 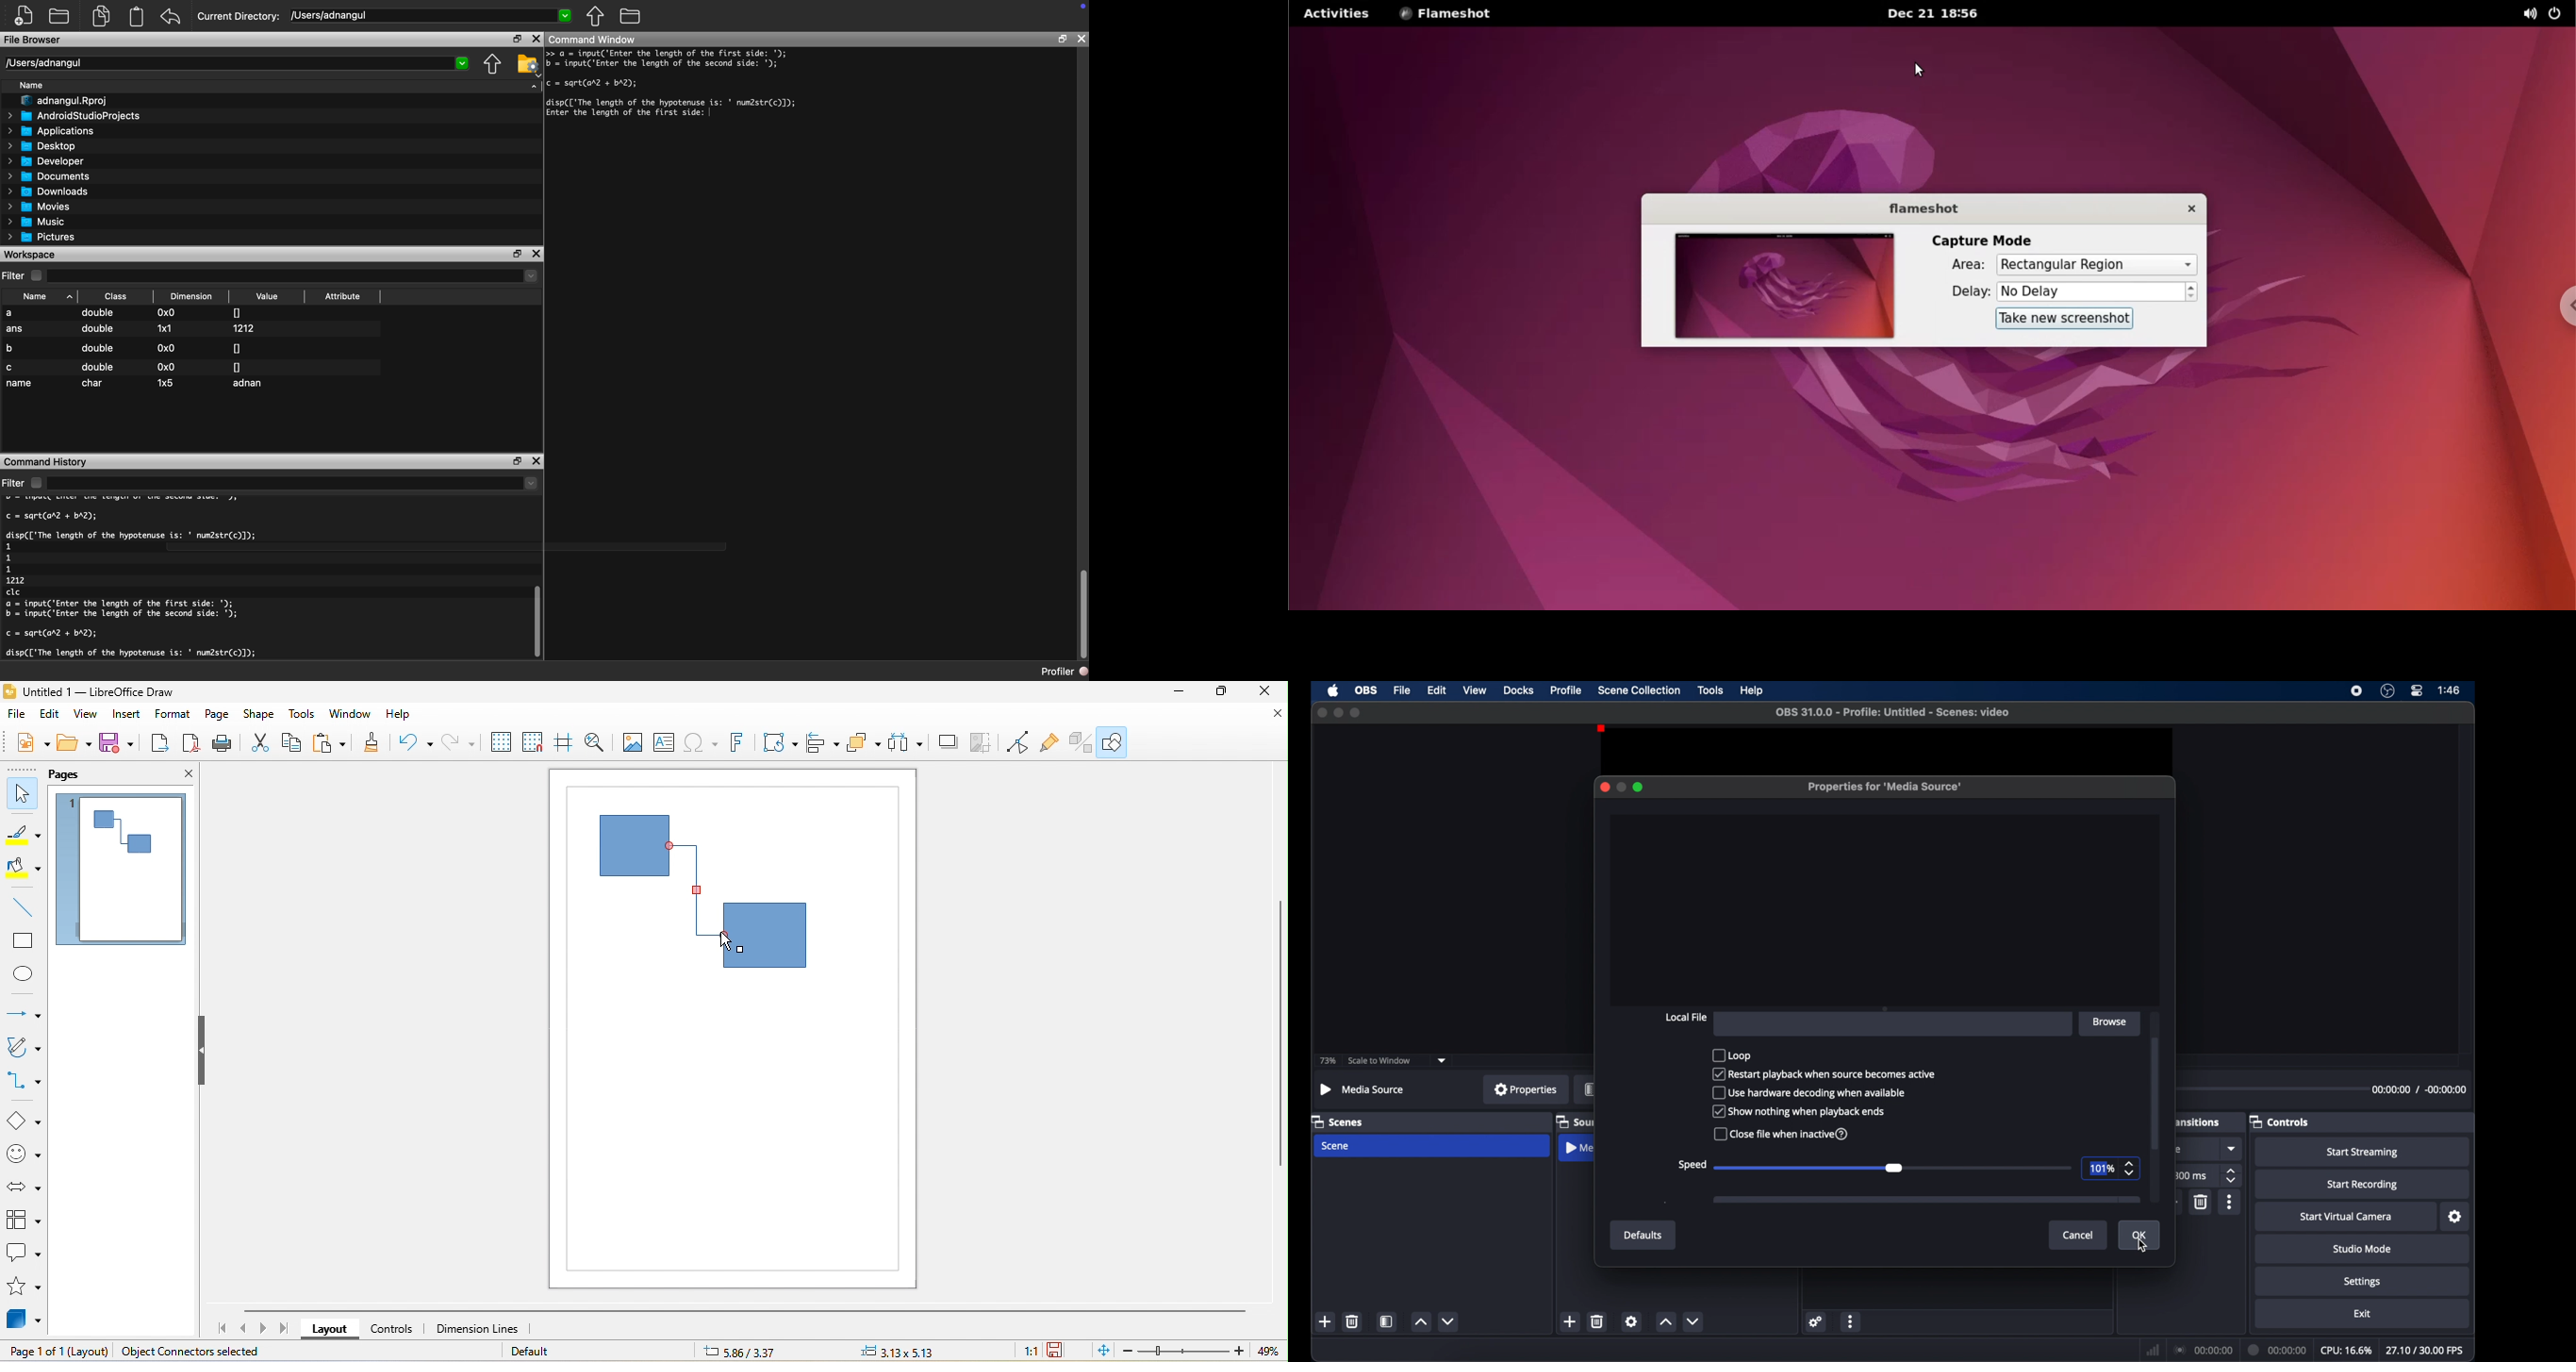 I want to click on symbol shape, so click(x=26, y=1154).